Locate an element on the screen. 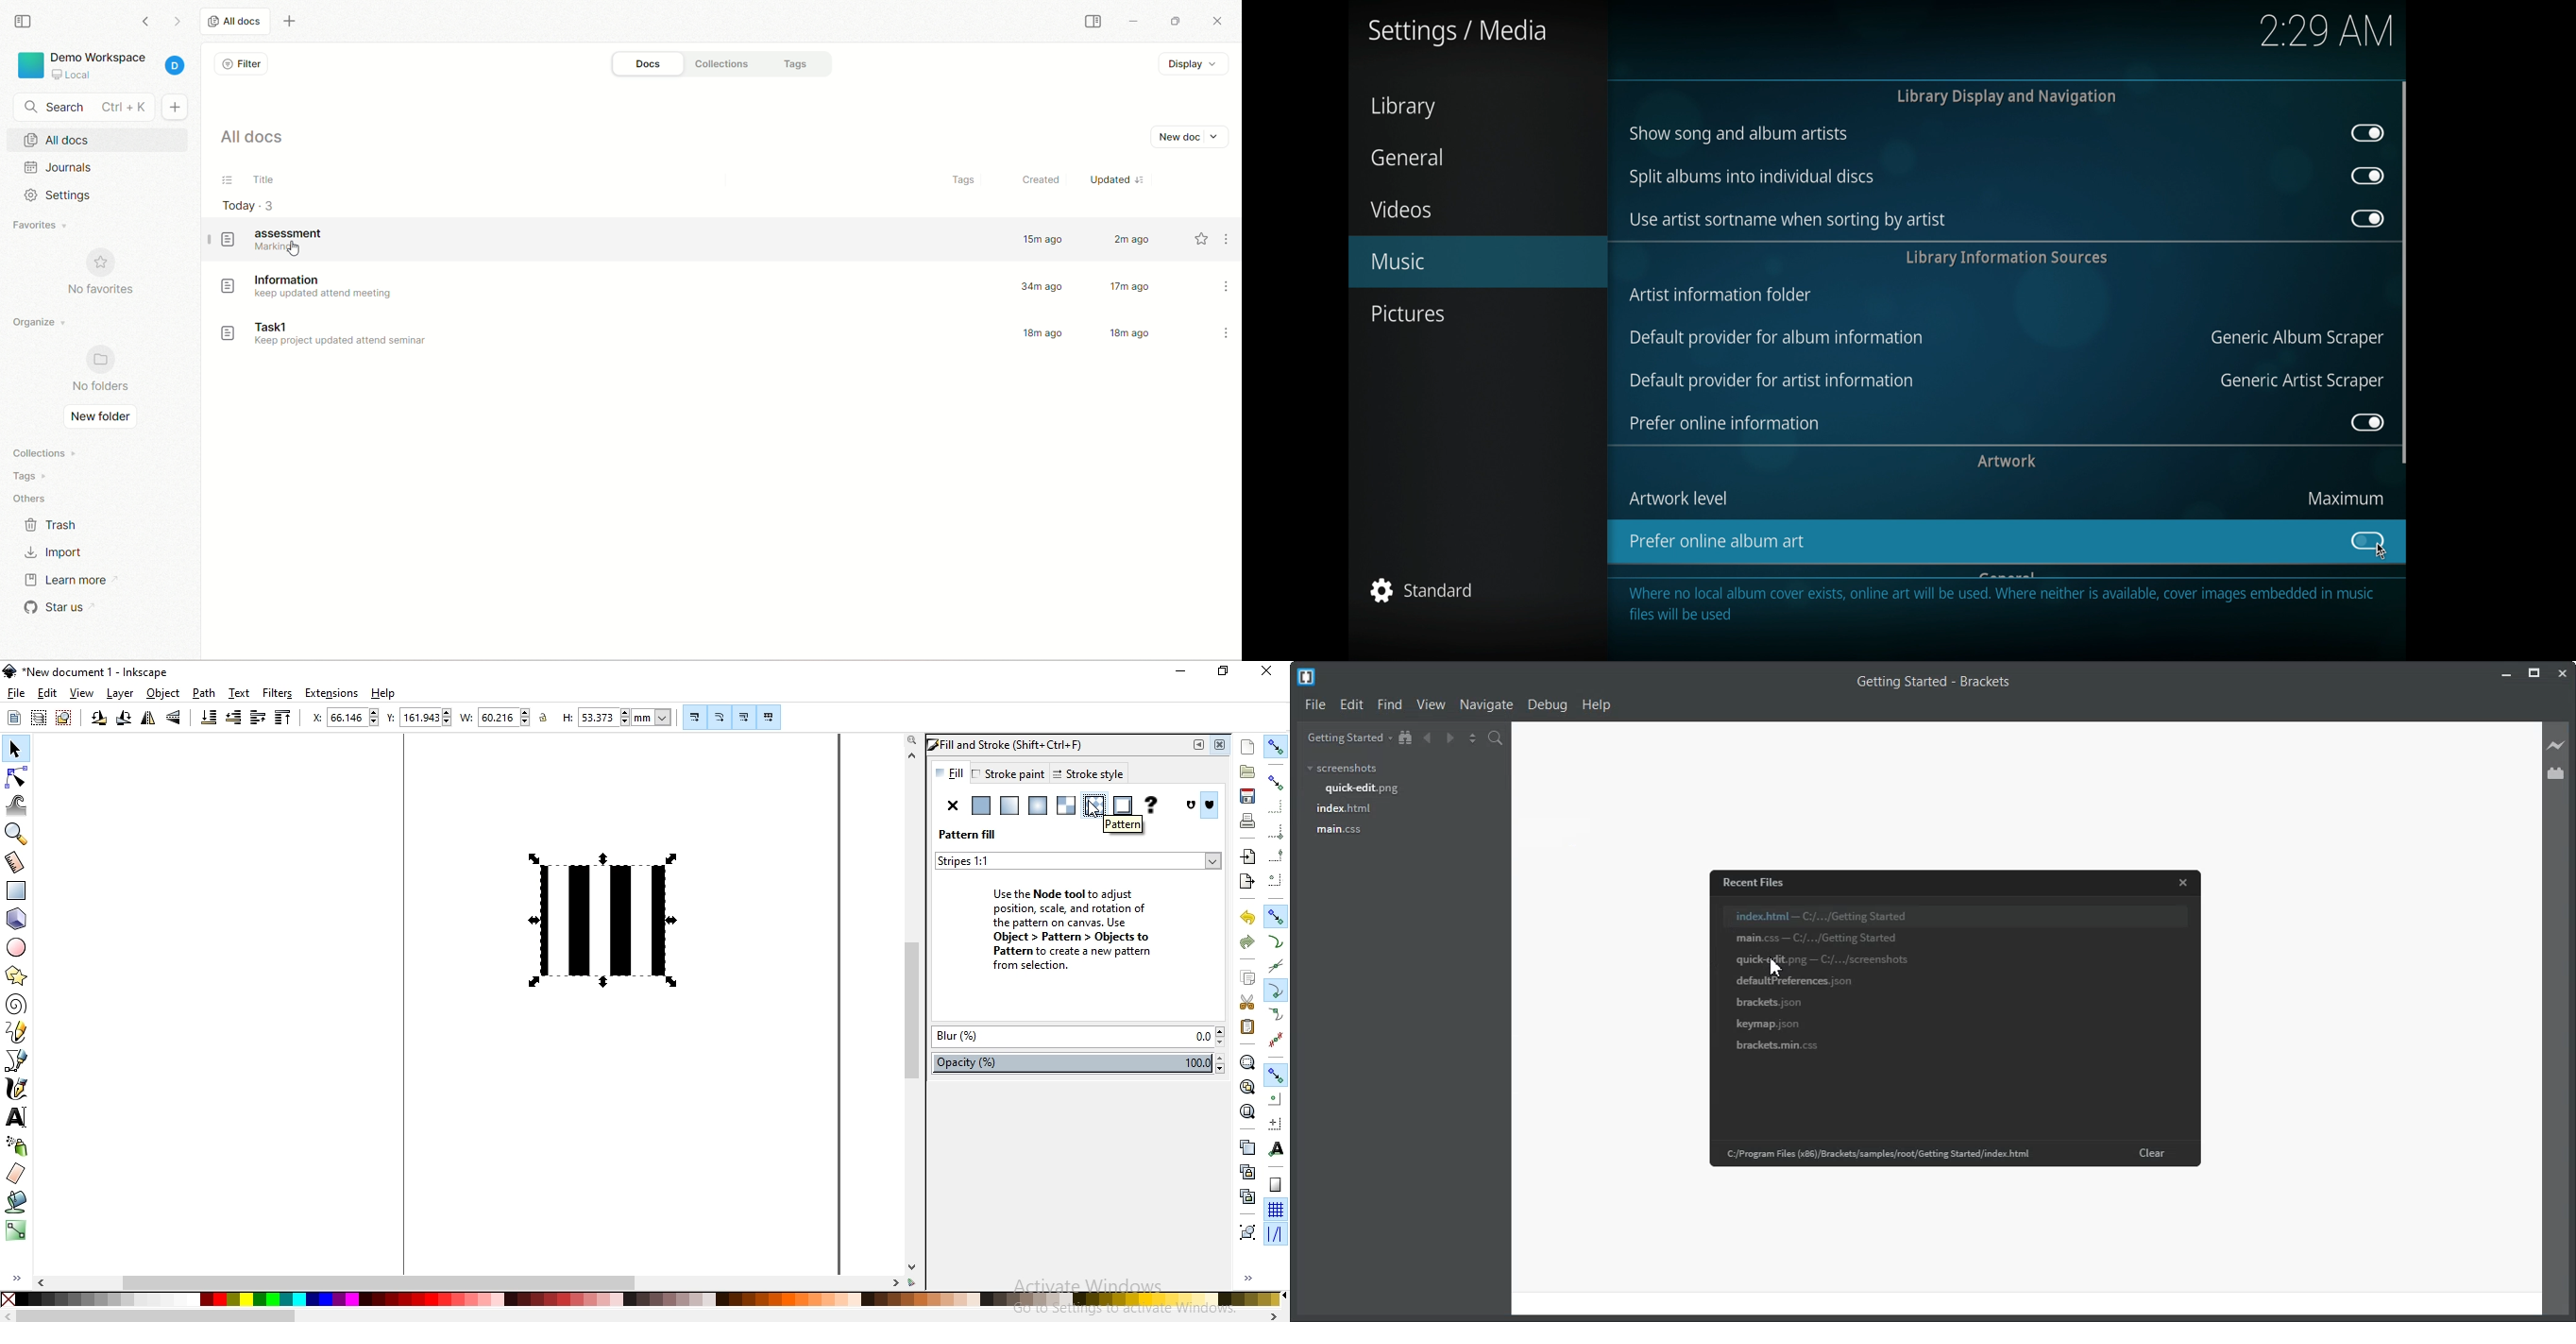 Image resolution: width=2576 pixels, height=1344 pixels. linear gradient is located at coordinates (1008, 805).